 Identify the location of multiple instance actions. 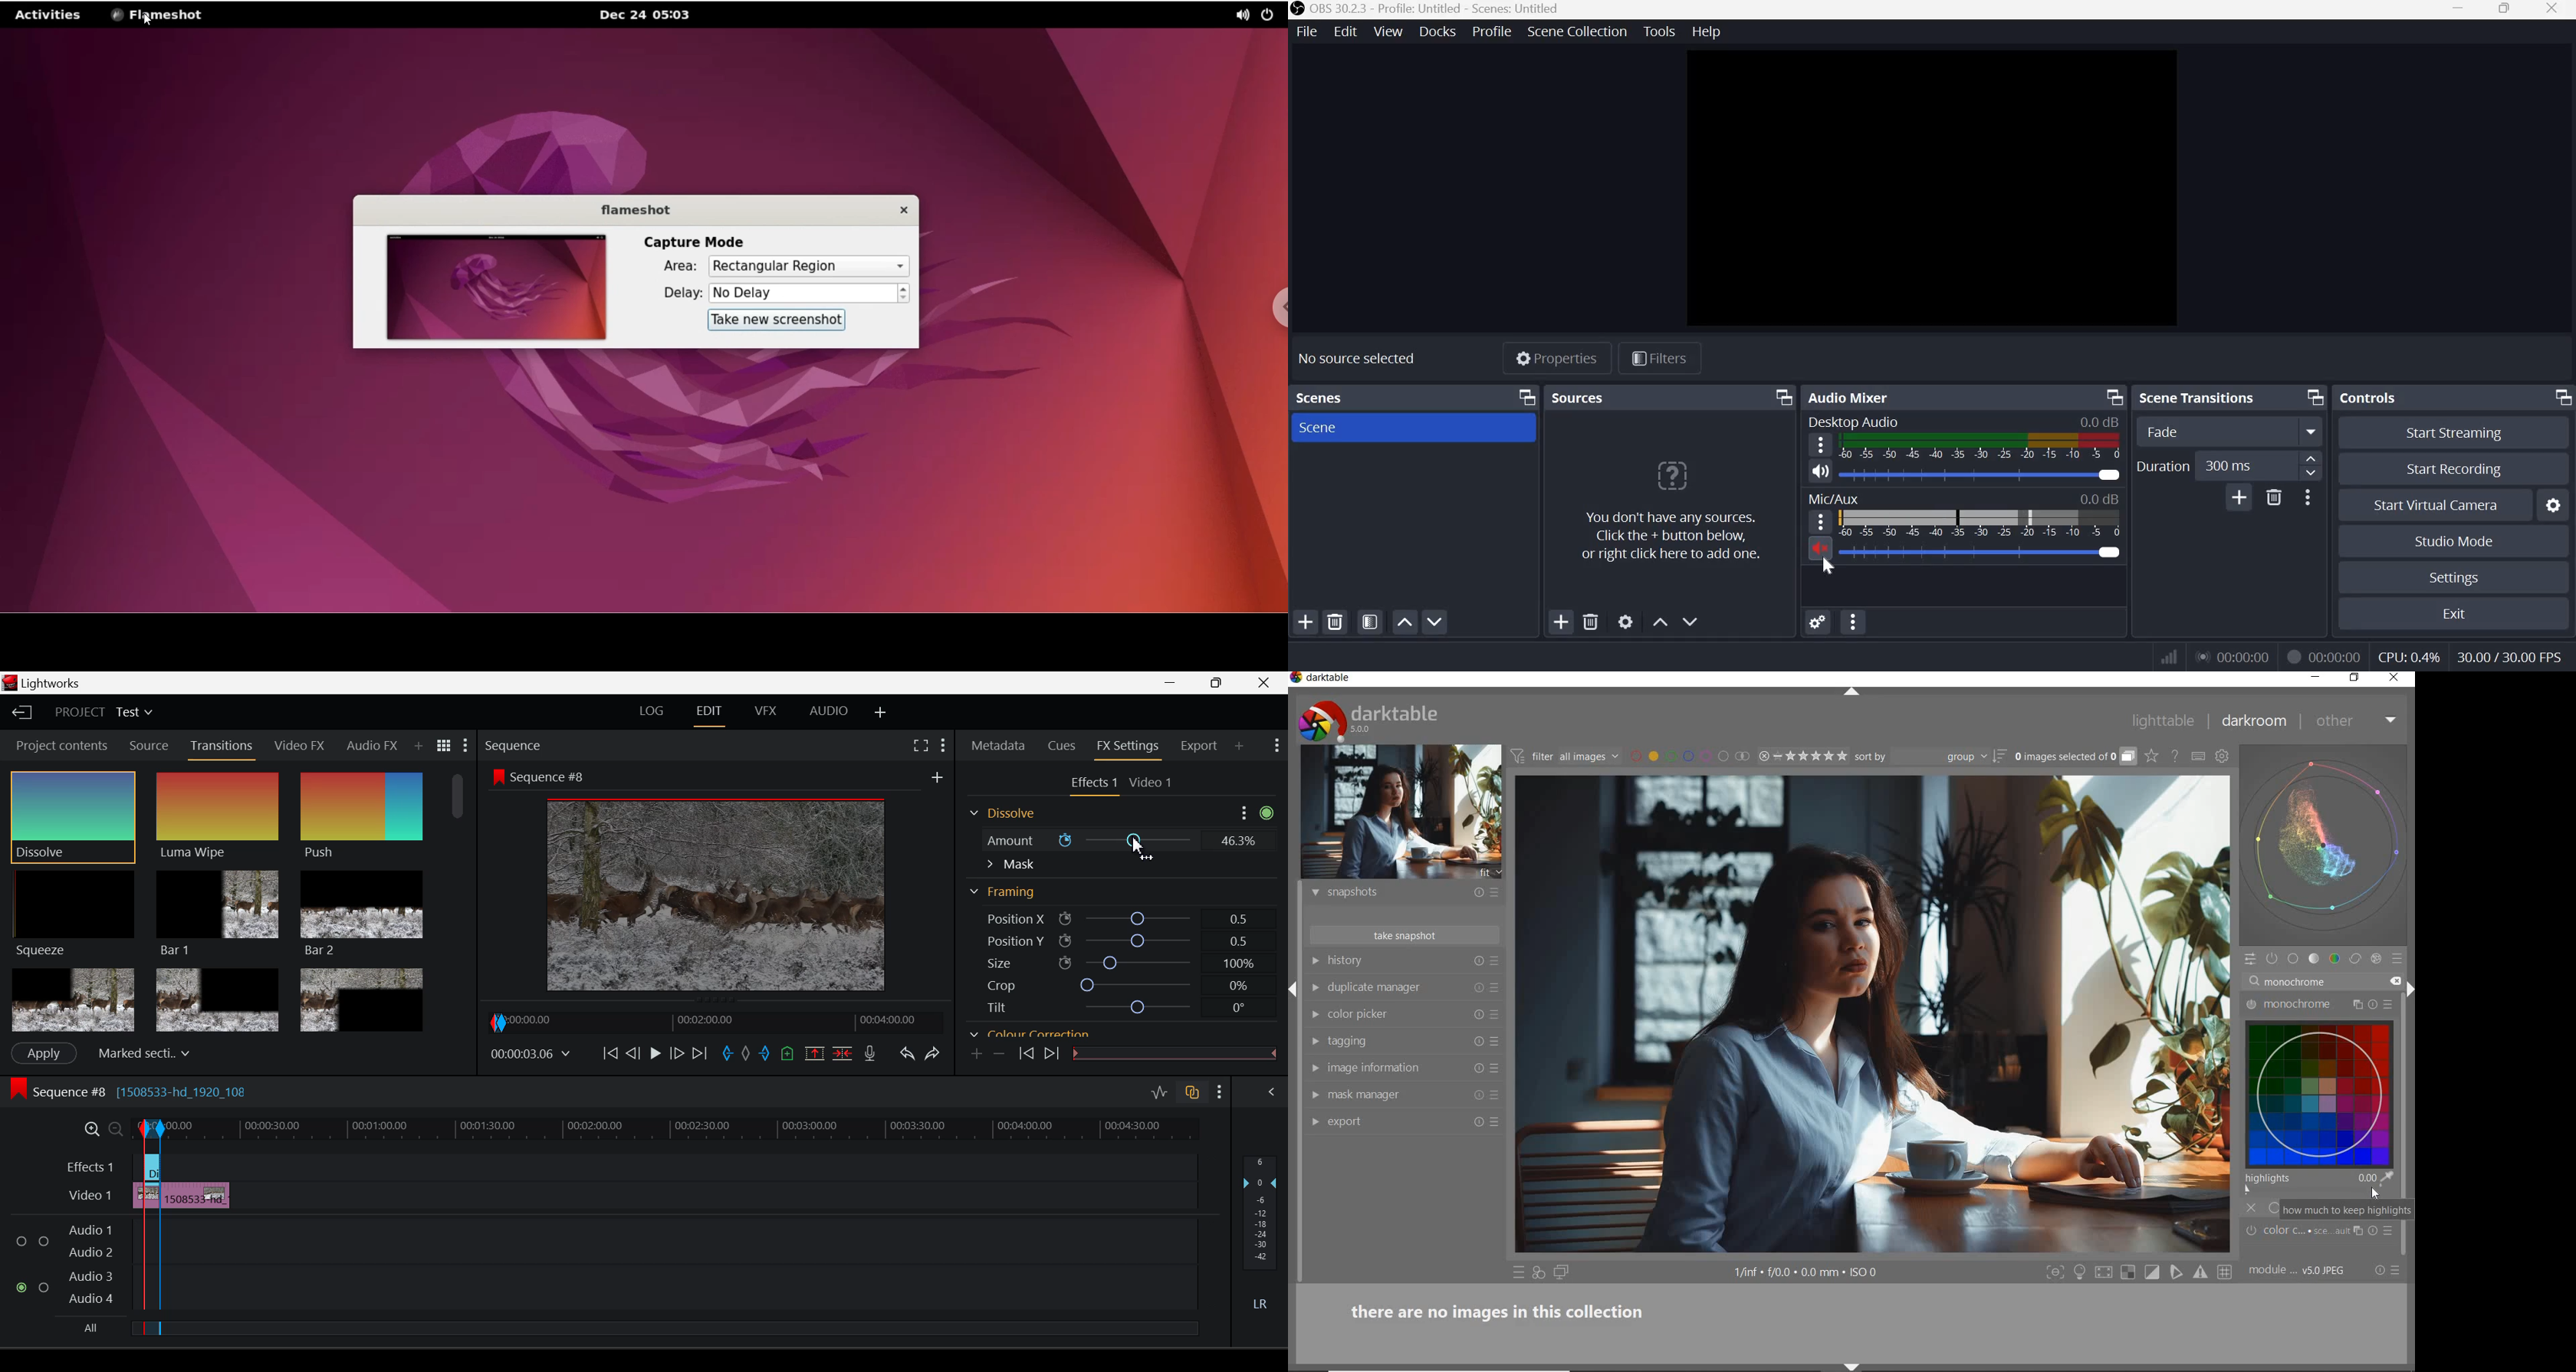
(2361, 1230).